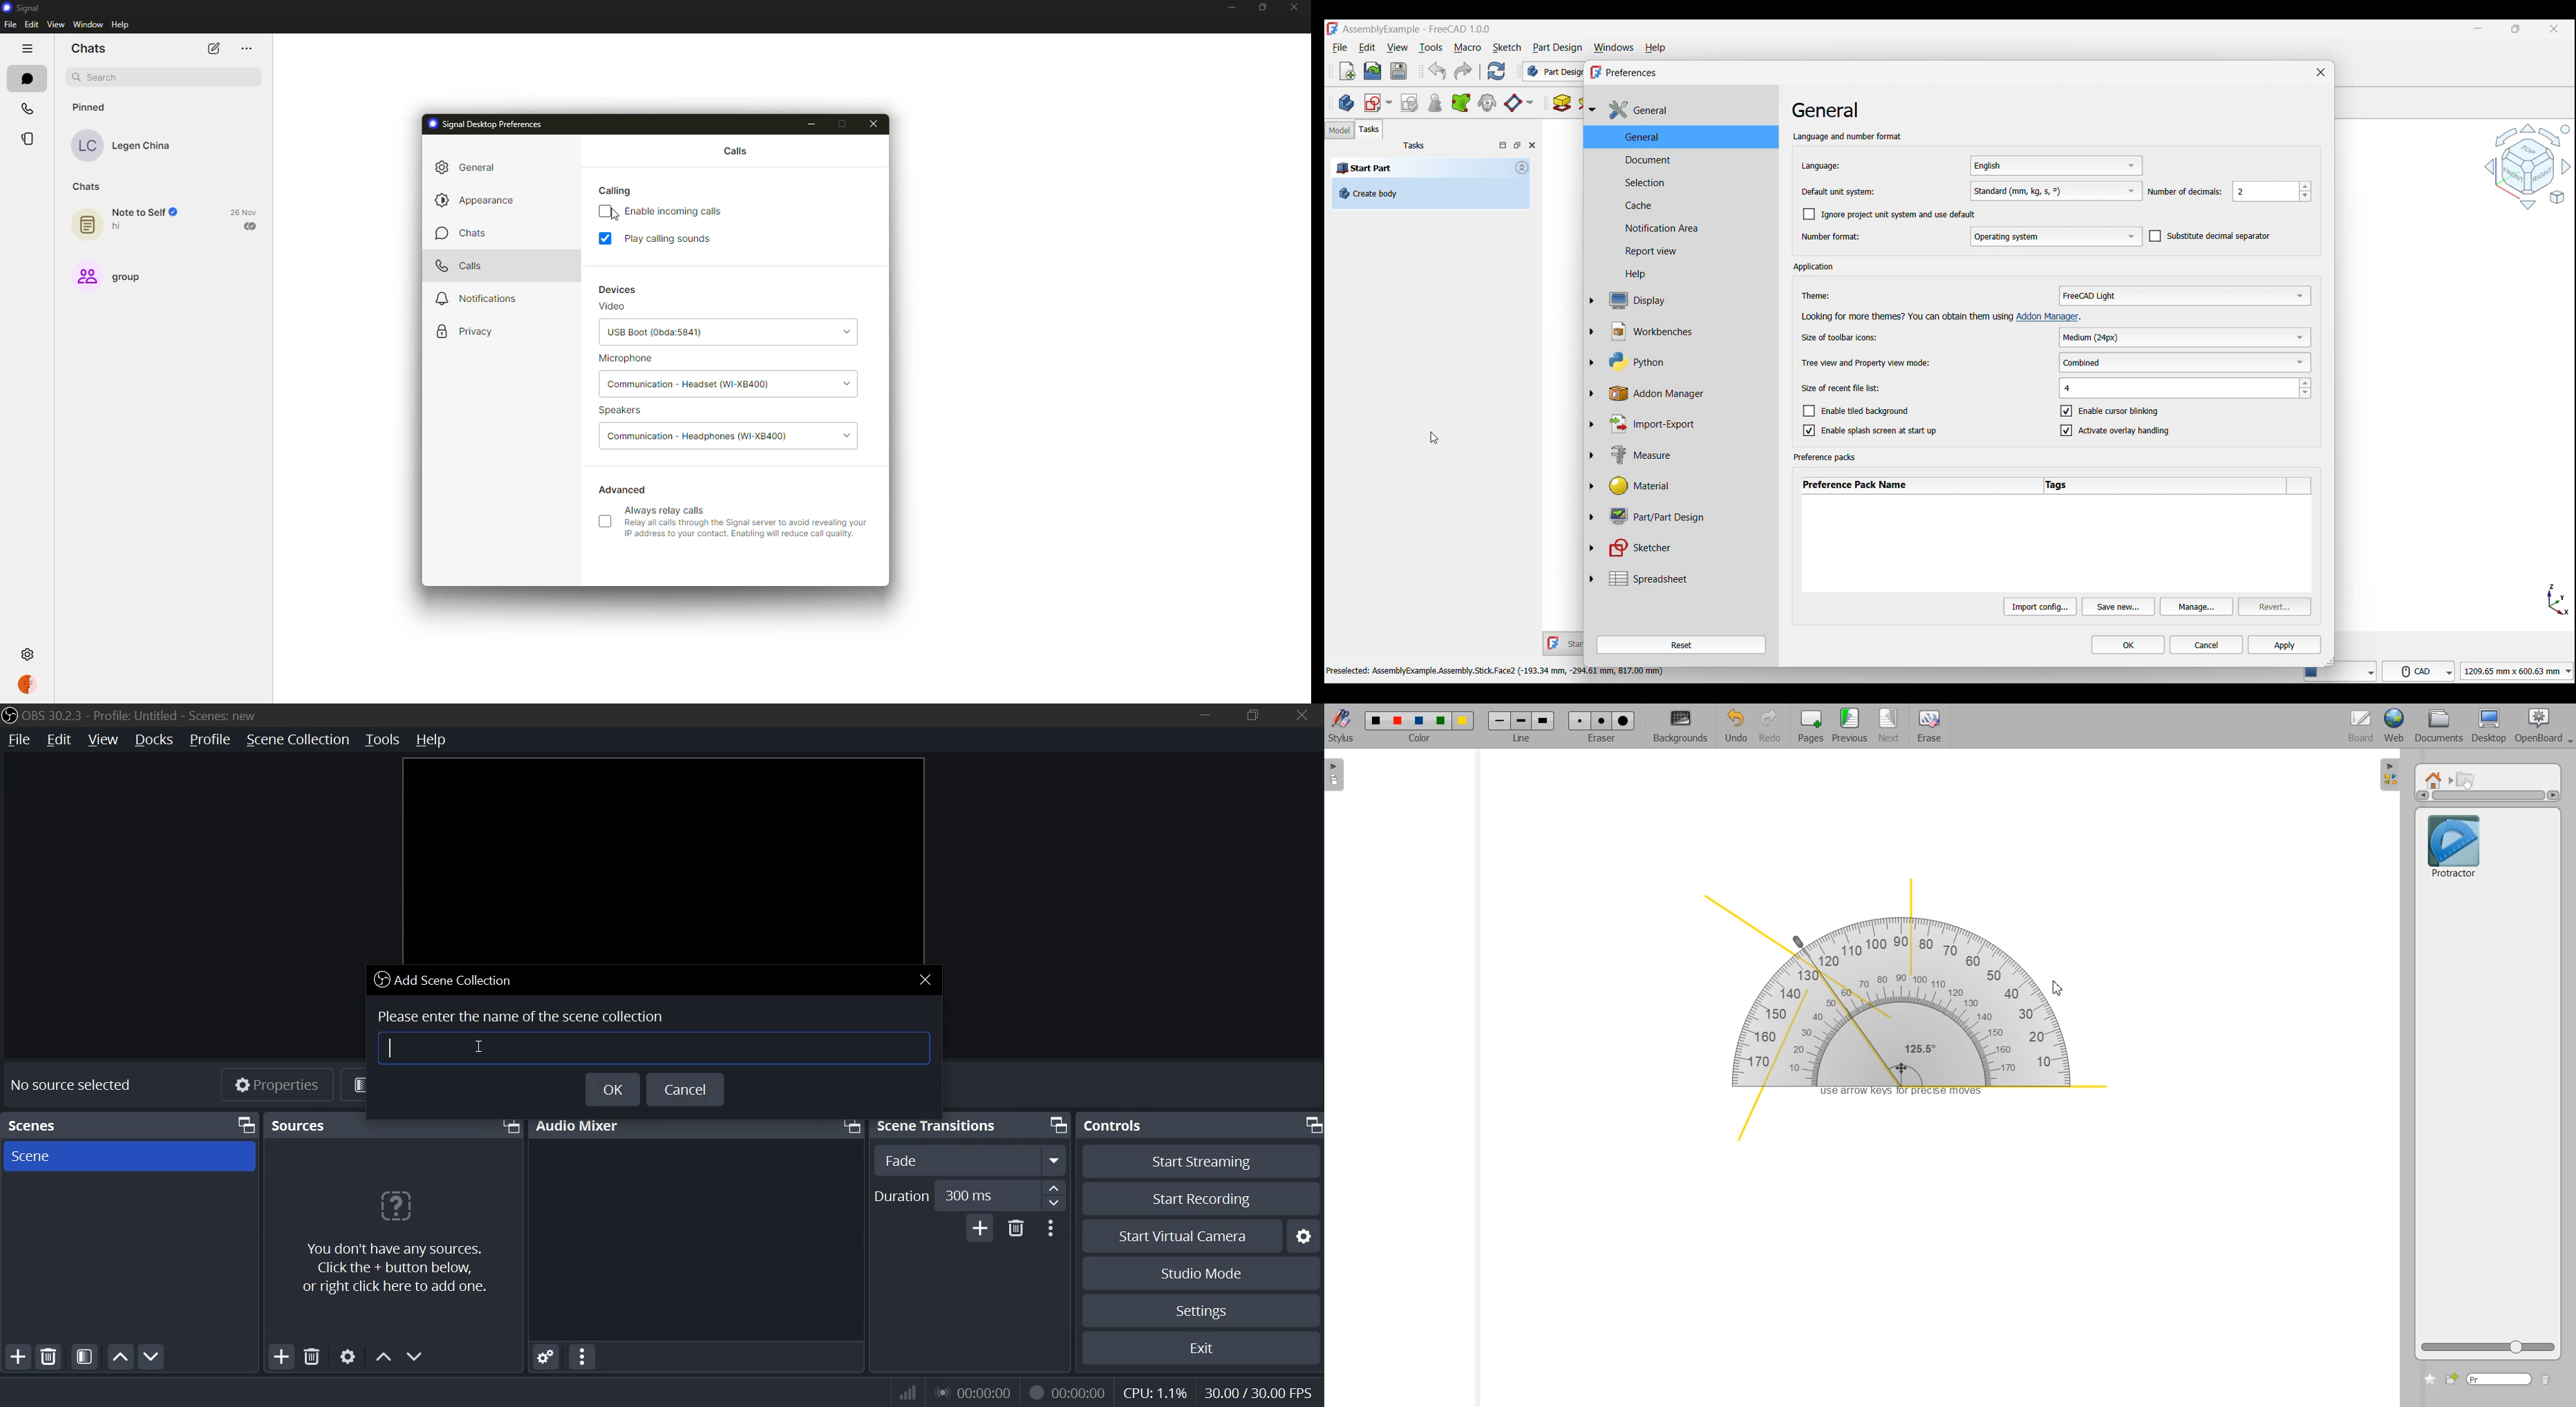  I want to click on minimize, so click(1231, 8).